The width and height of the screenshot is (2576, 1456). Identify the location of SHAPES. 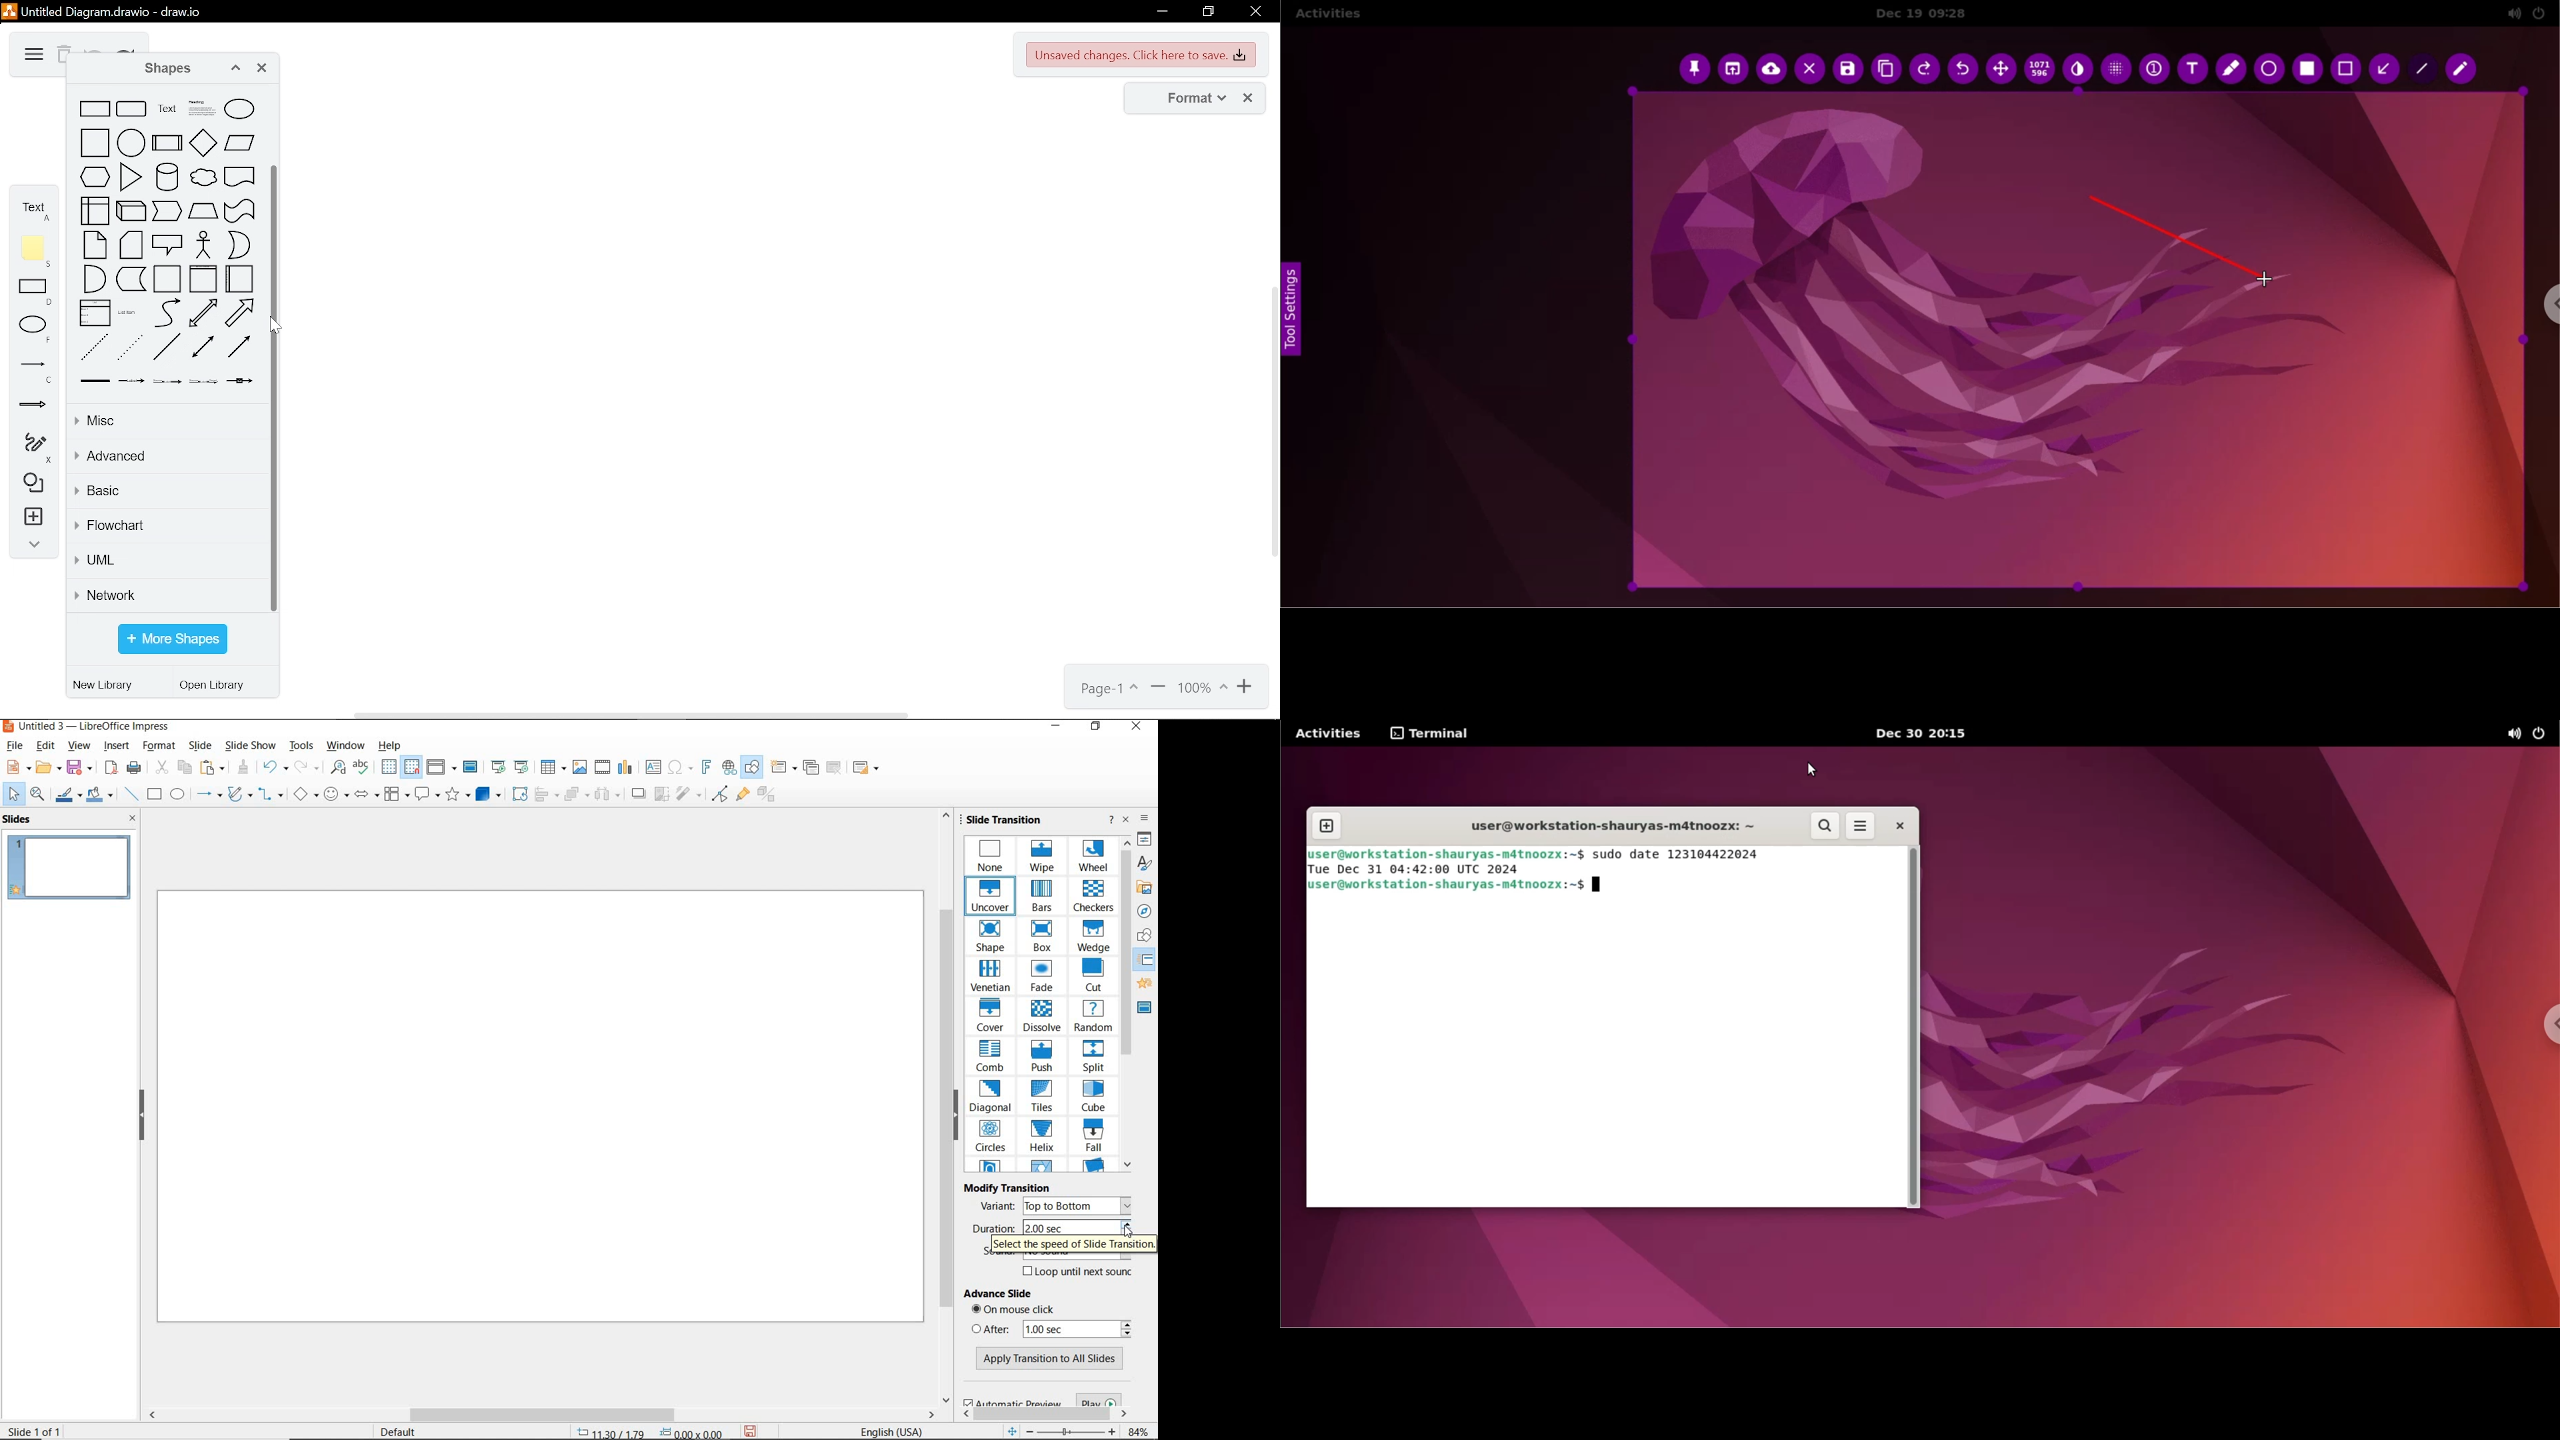
(1146, 937).